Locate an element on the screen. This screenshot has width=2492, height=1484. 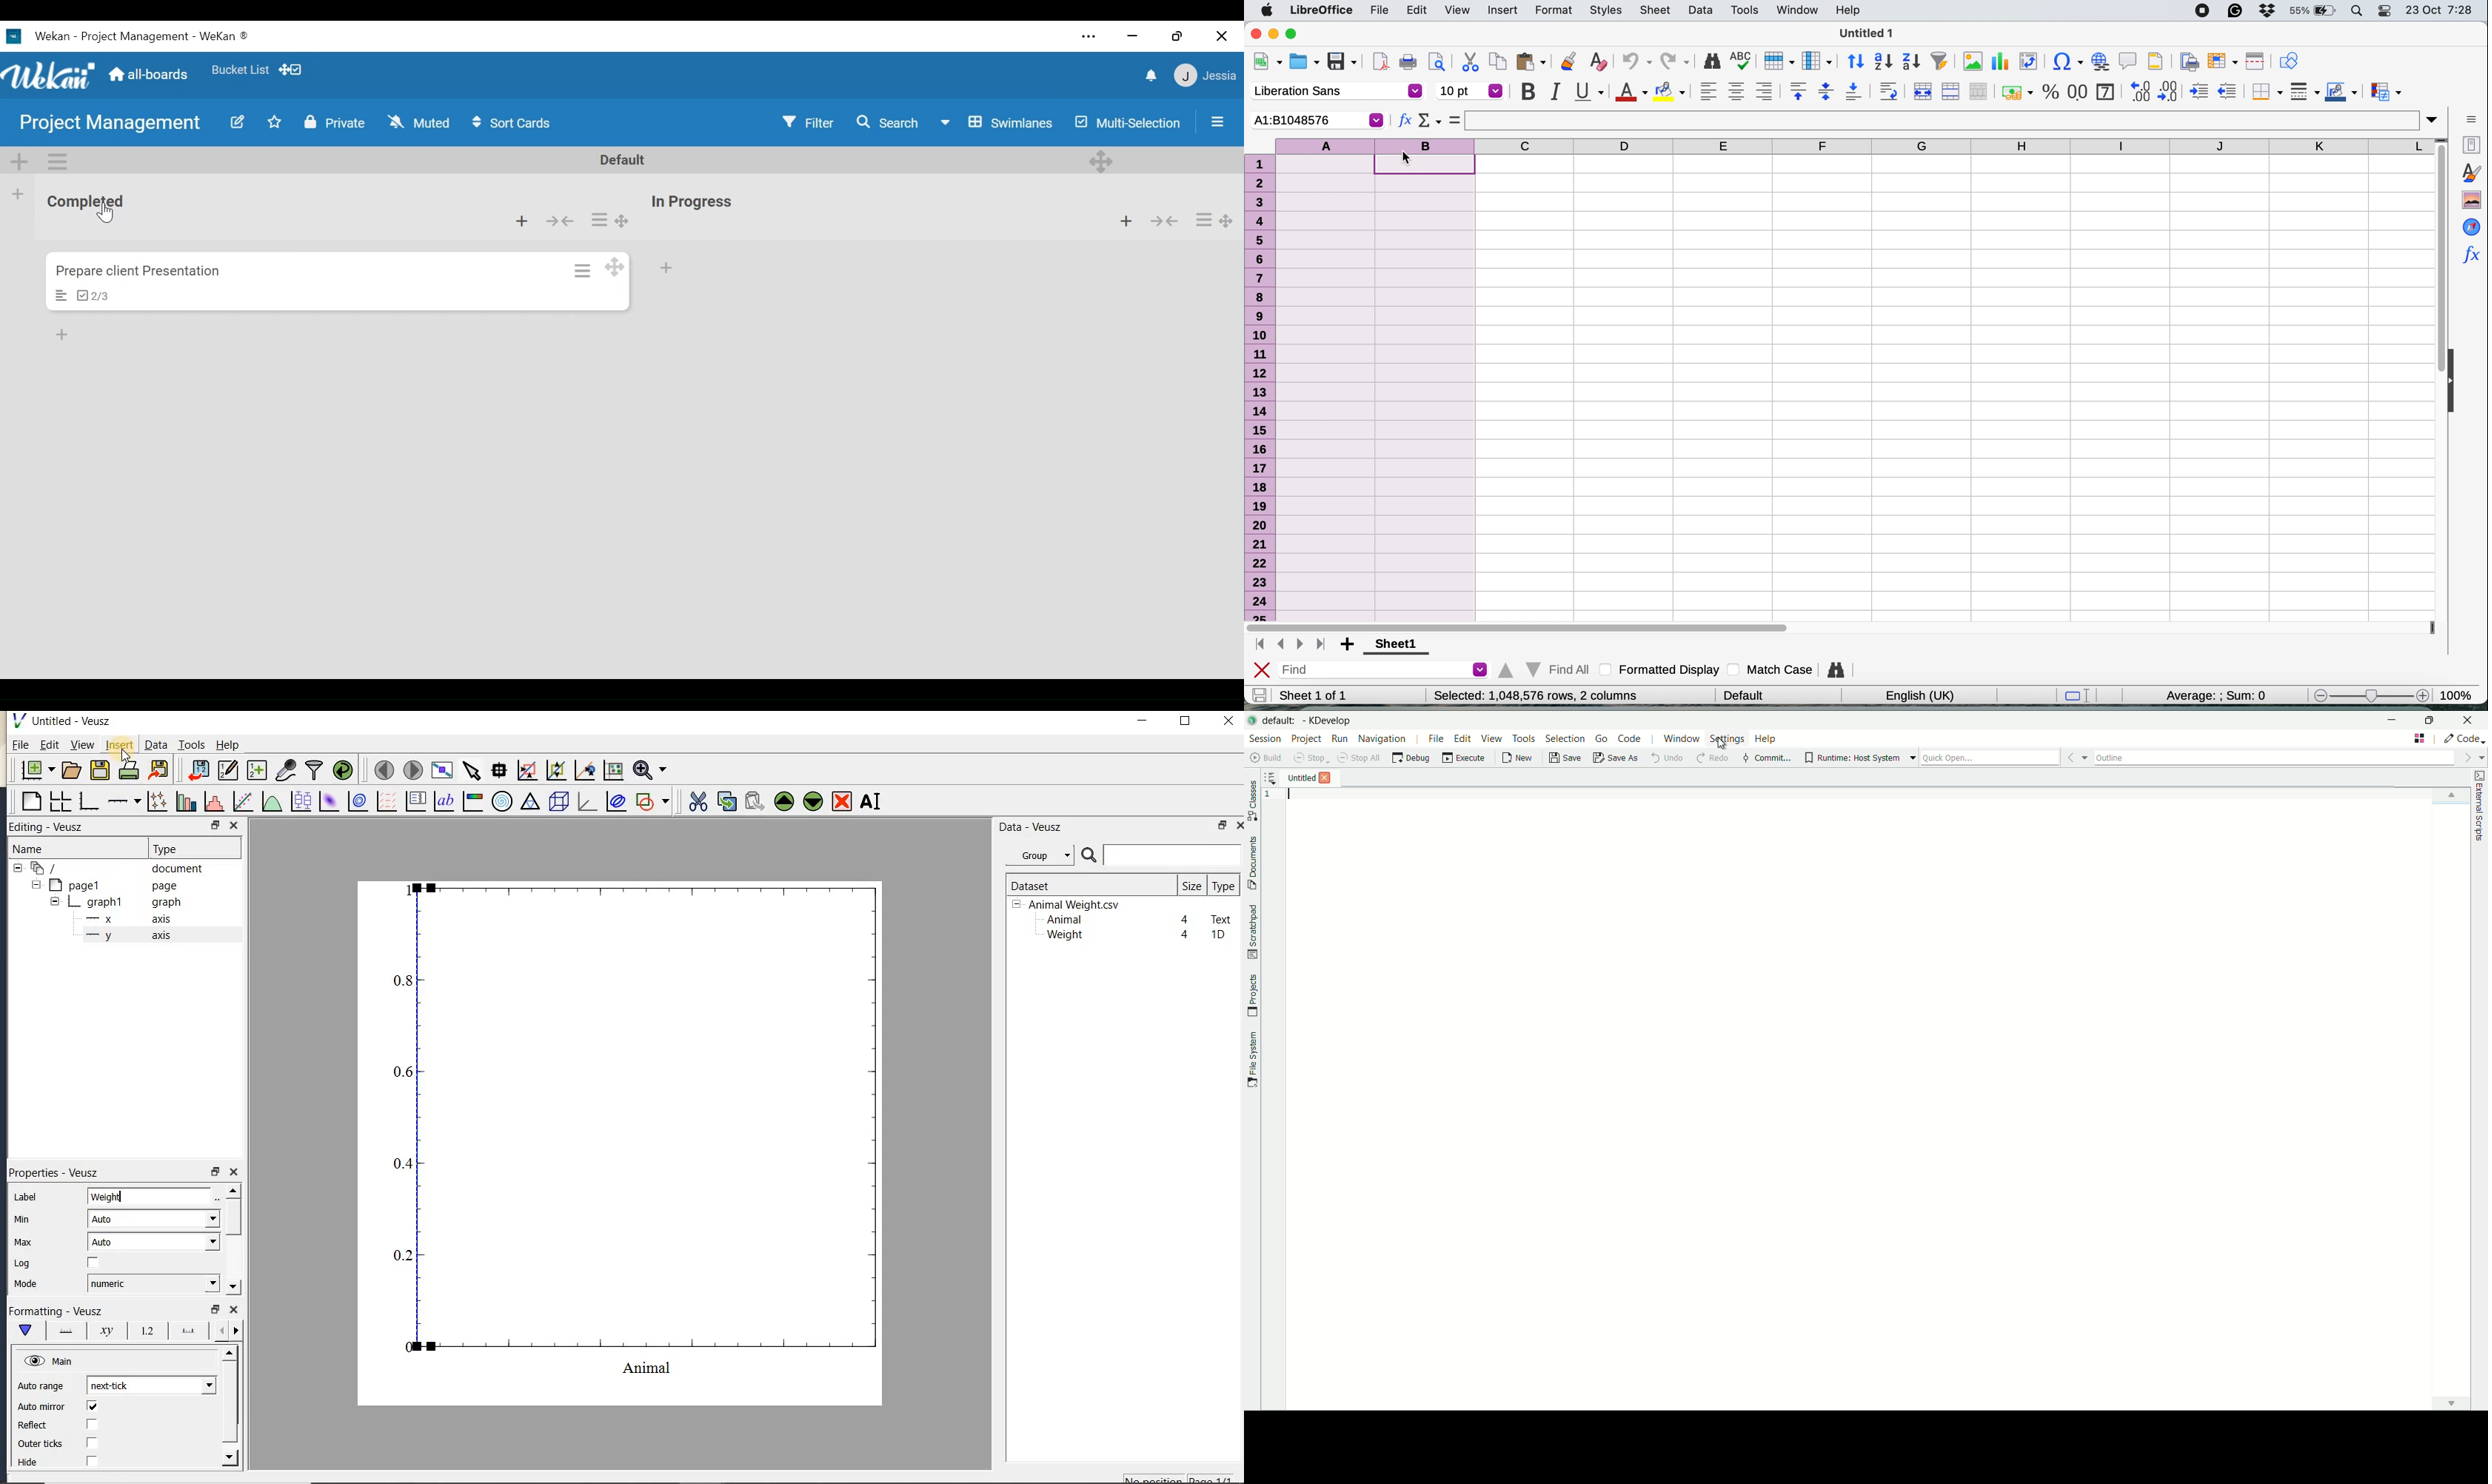
Add Card to top of the list is located at coordinates (523, 222).